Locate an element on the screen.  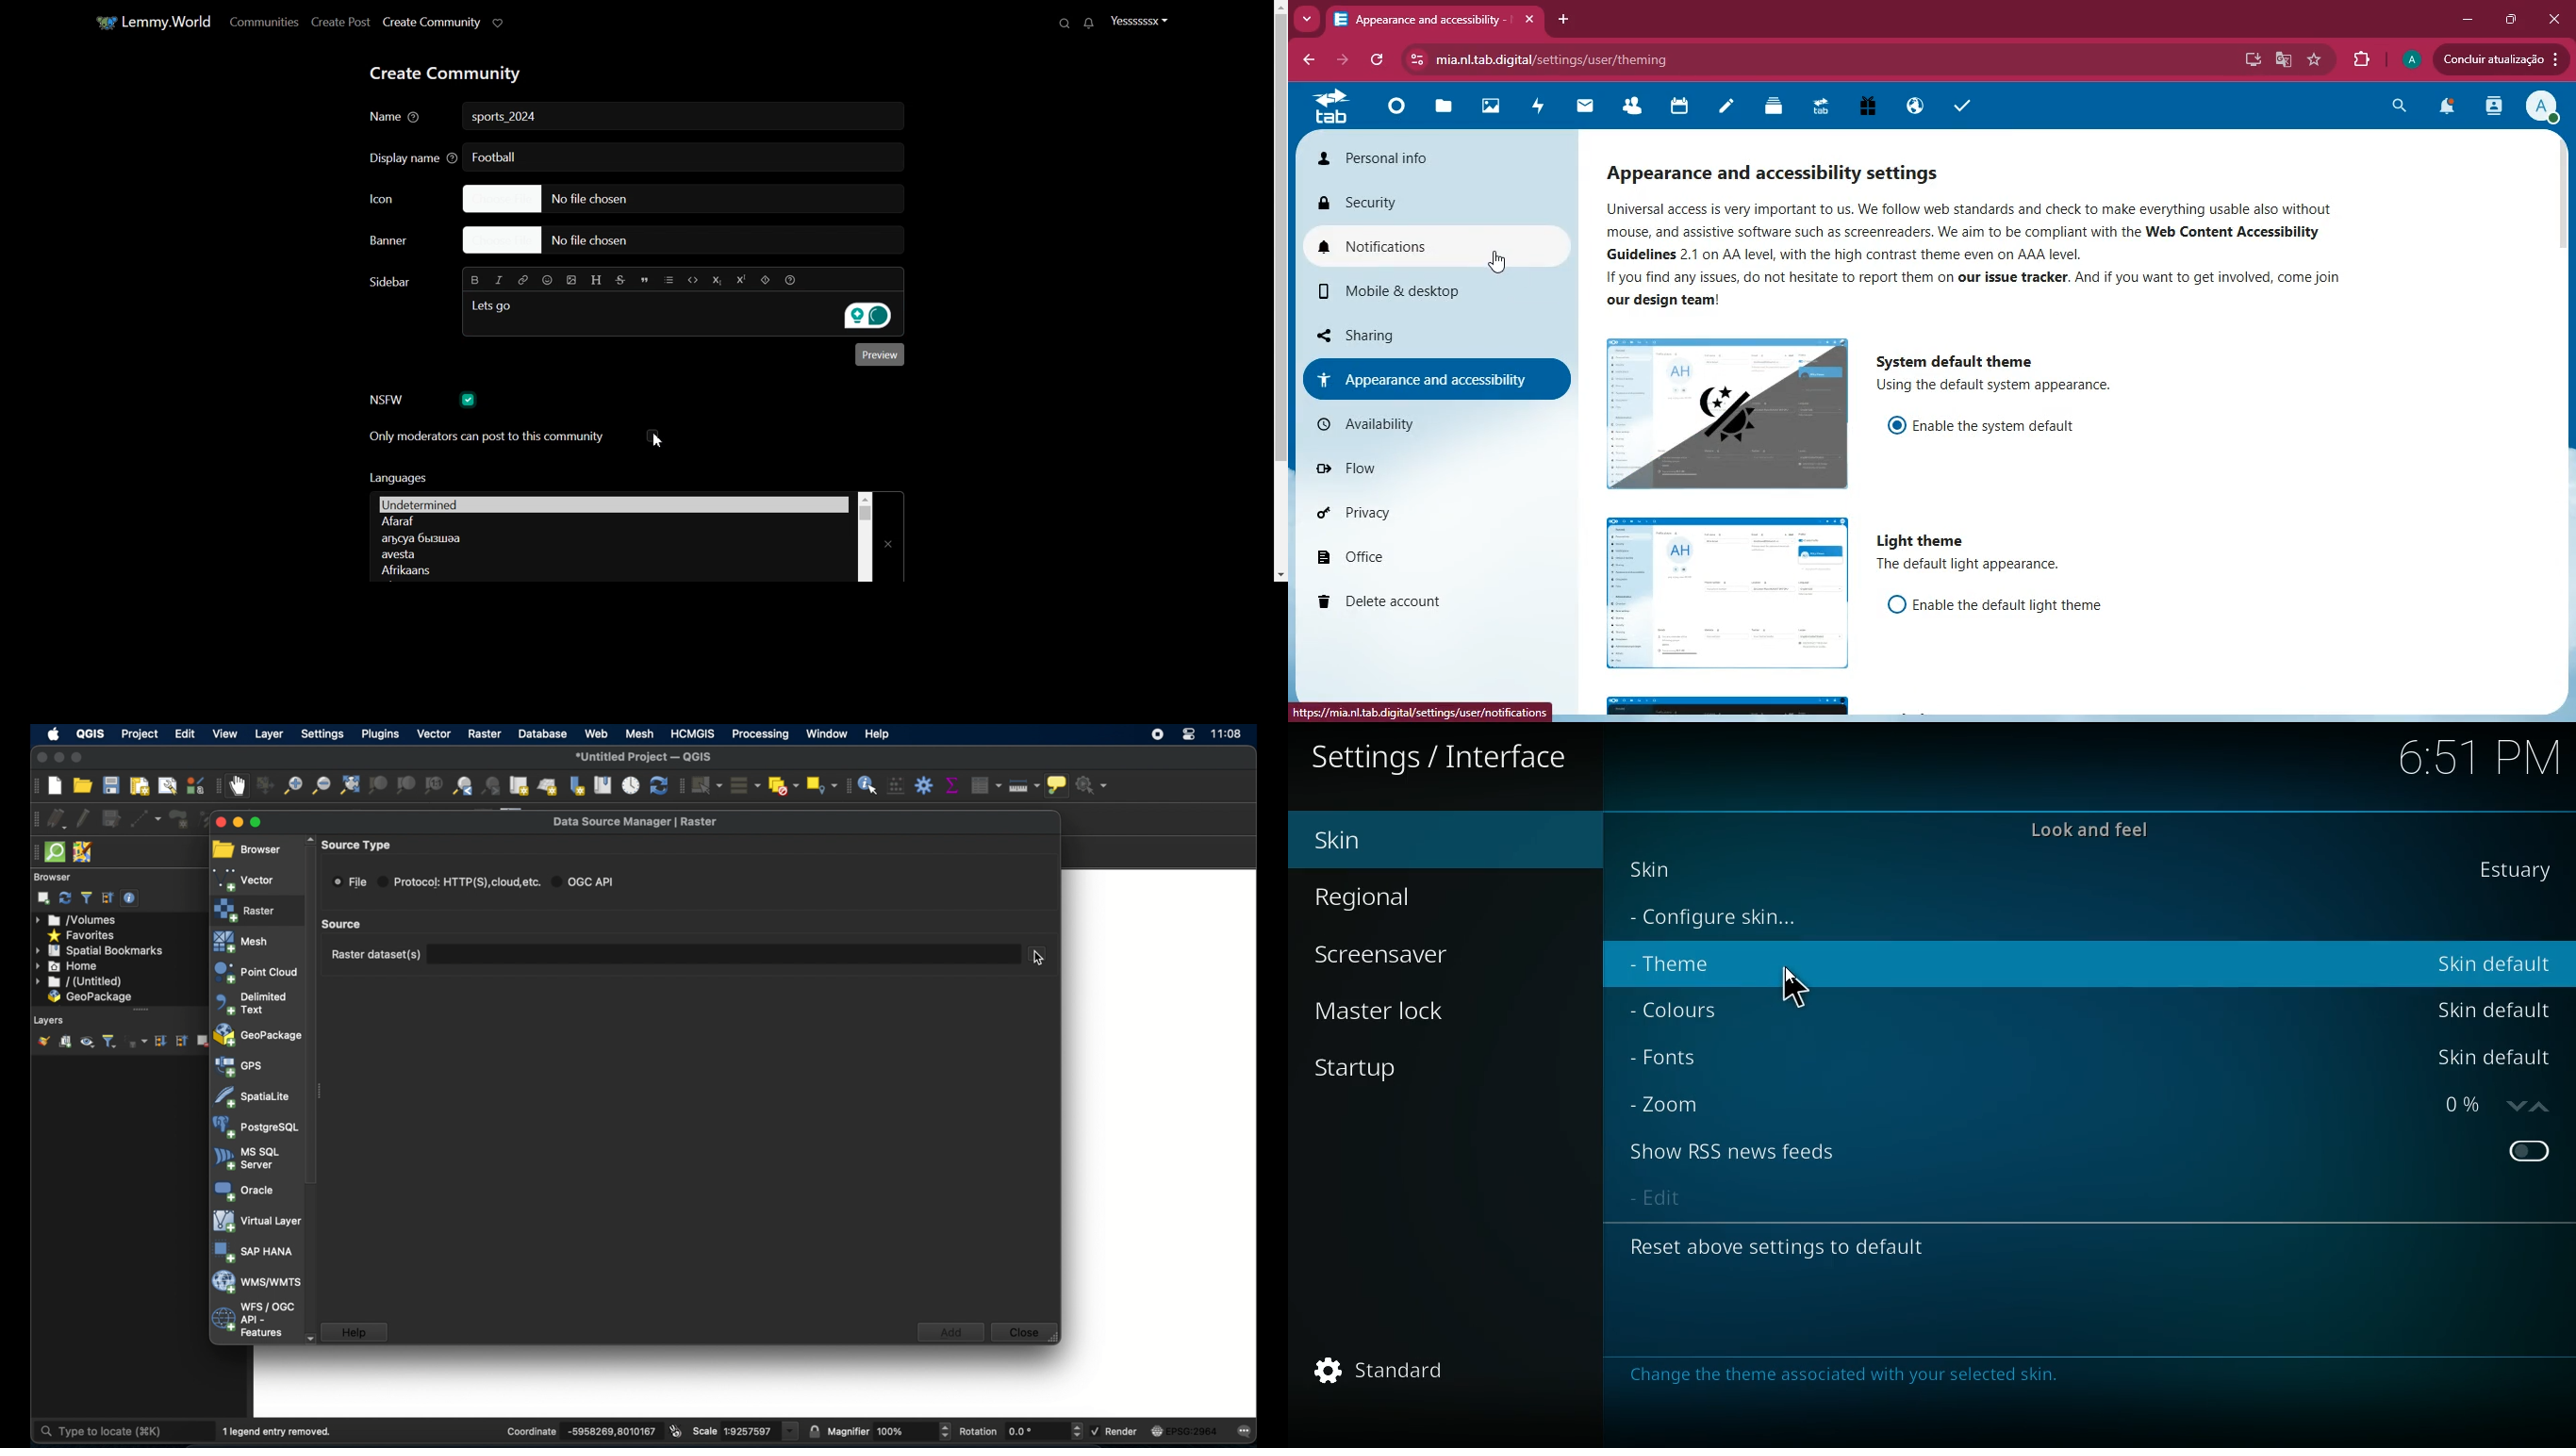
zoom out is located at coordinates (321, 785).